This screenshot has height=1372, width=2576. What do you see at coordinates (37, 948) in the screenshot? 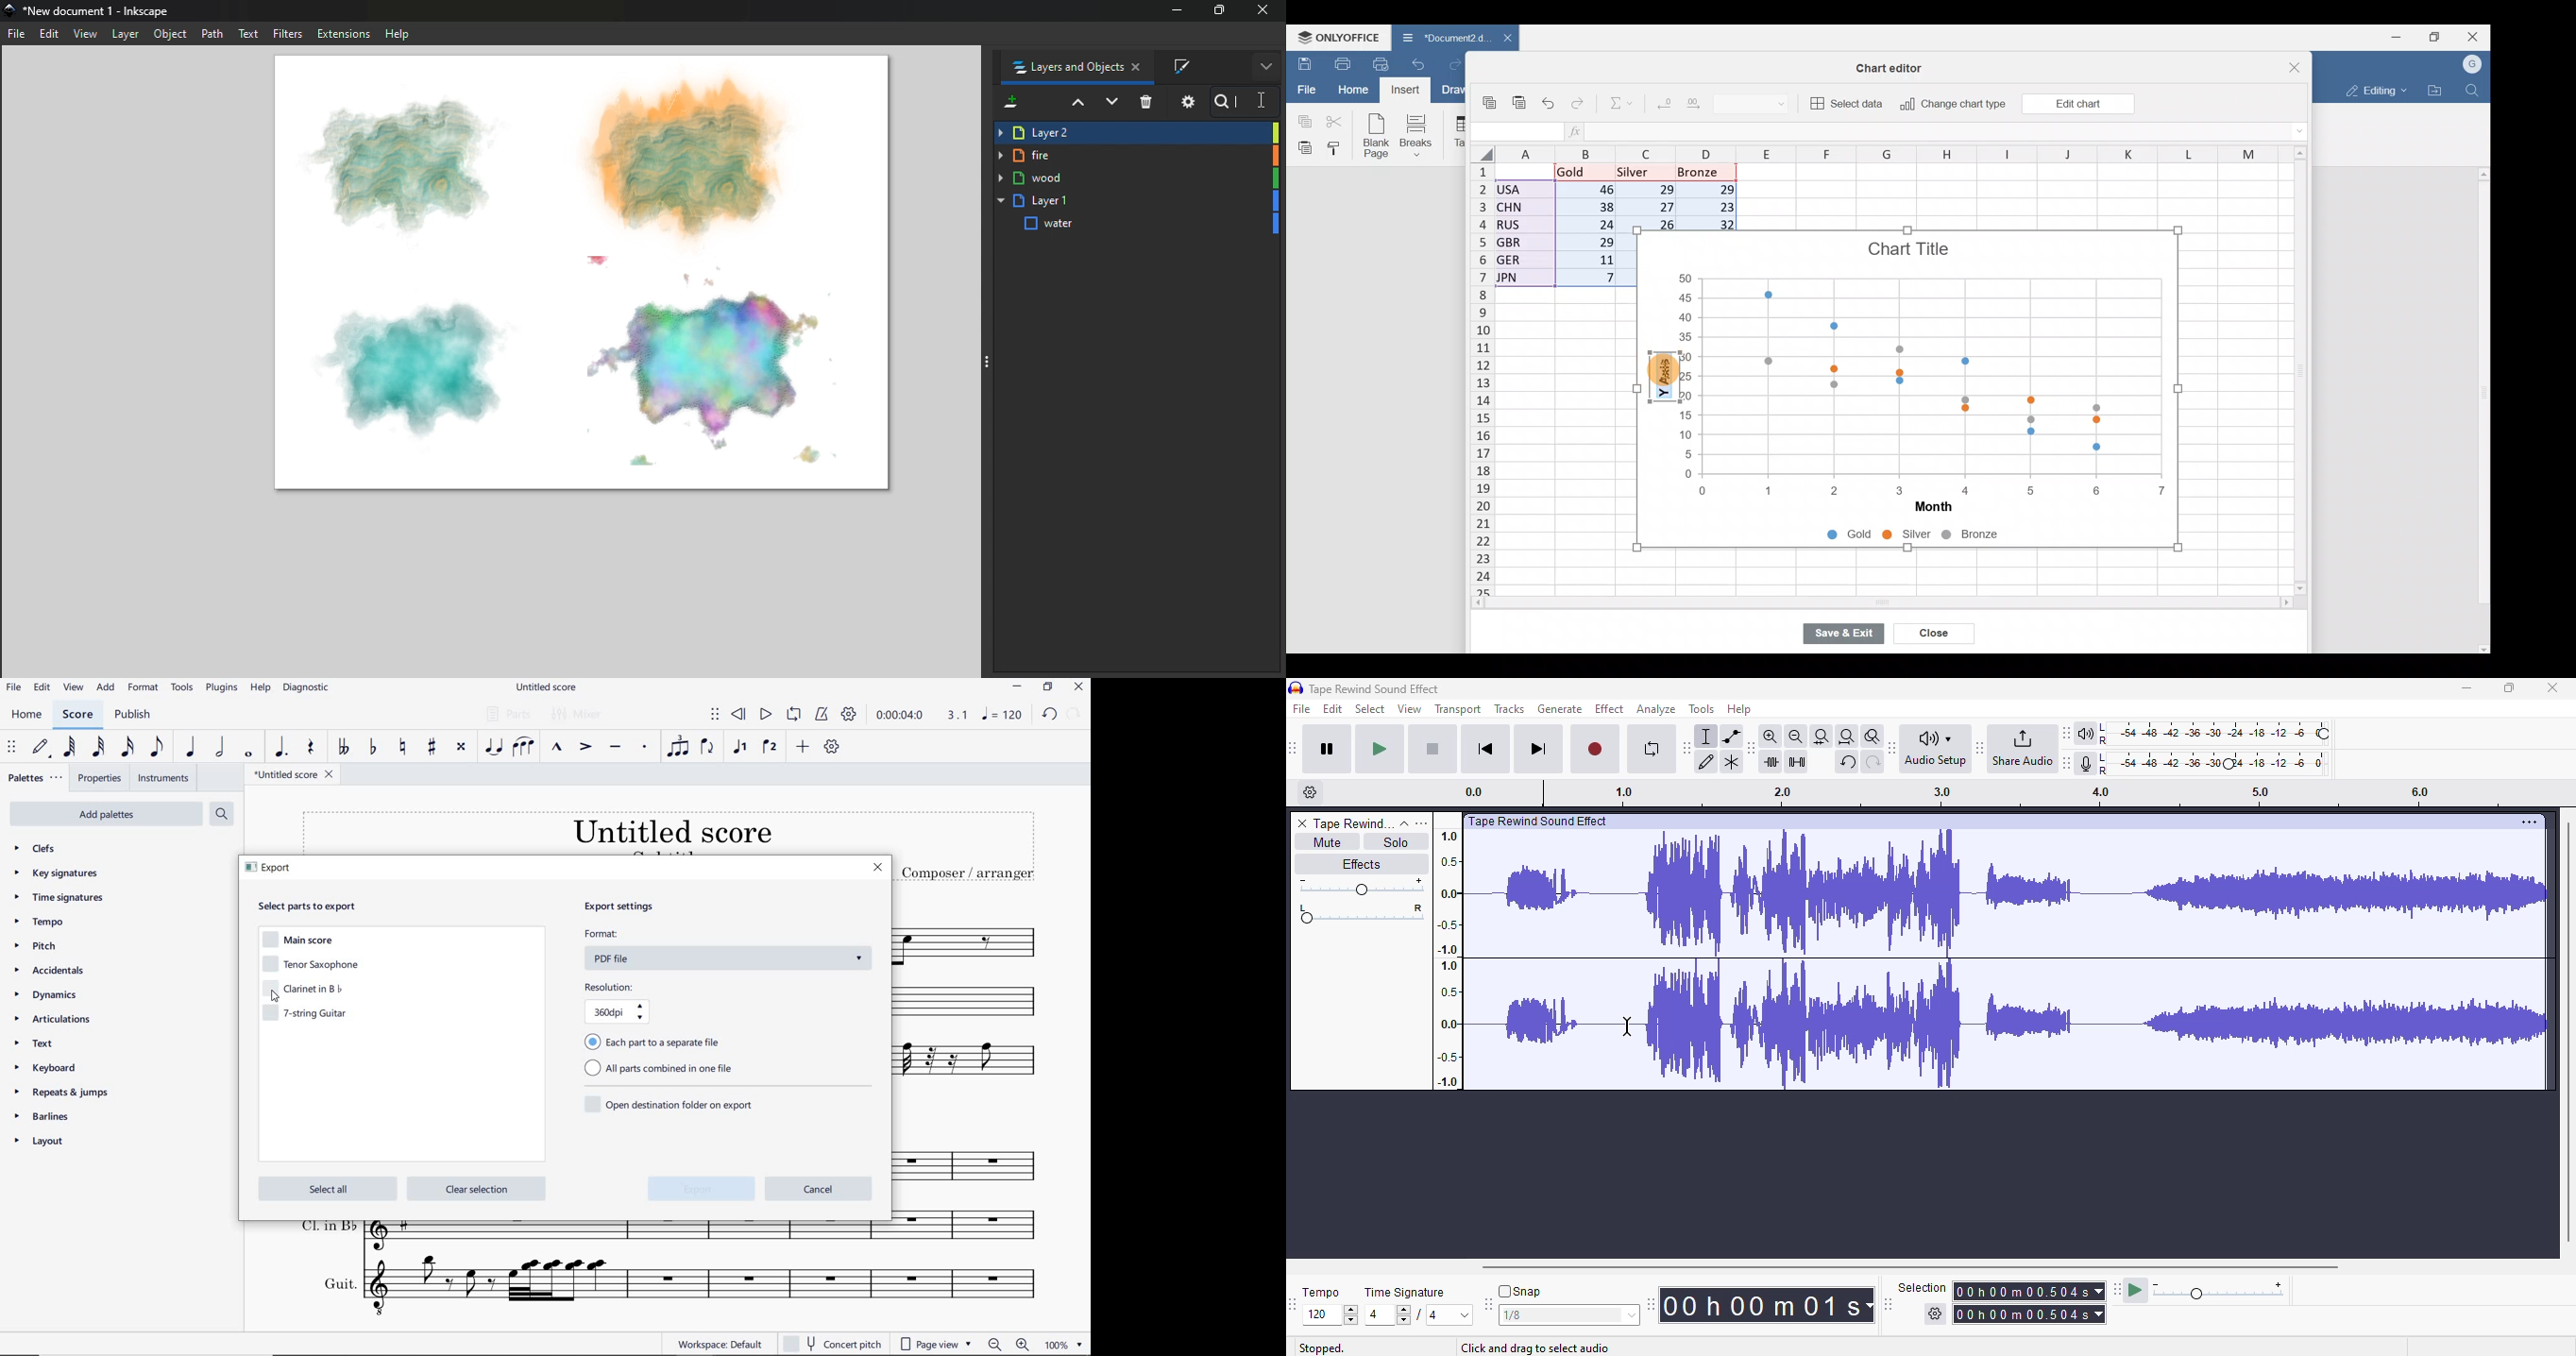
I see `pitch` at bounding box center [37, 948].